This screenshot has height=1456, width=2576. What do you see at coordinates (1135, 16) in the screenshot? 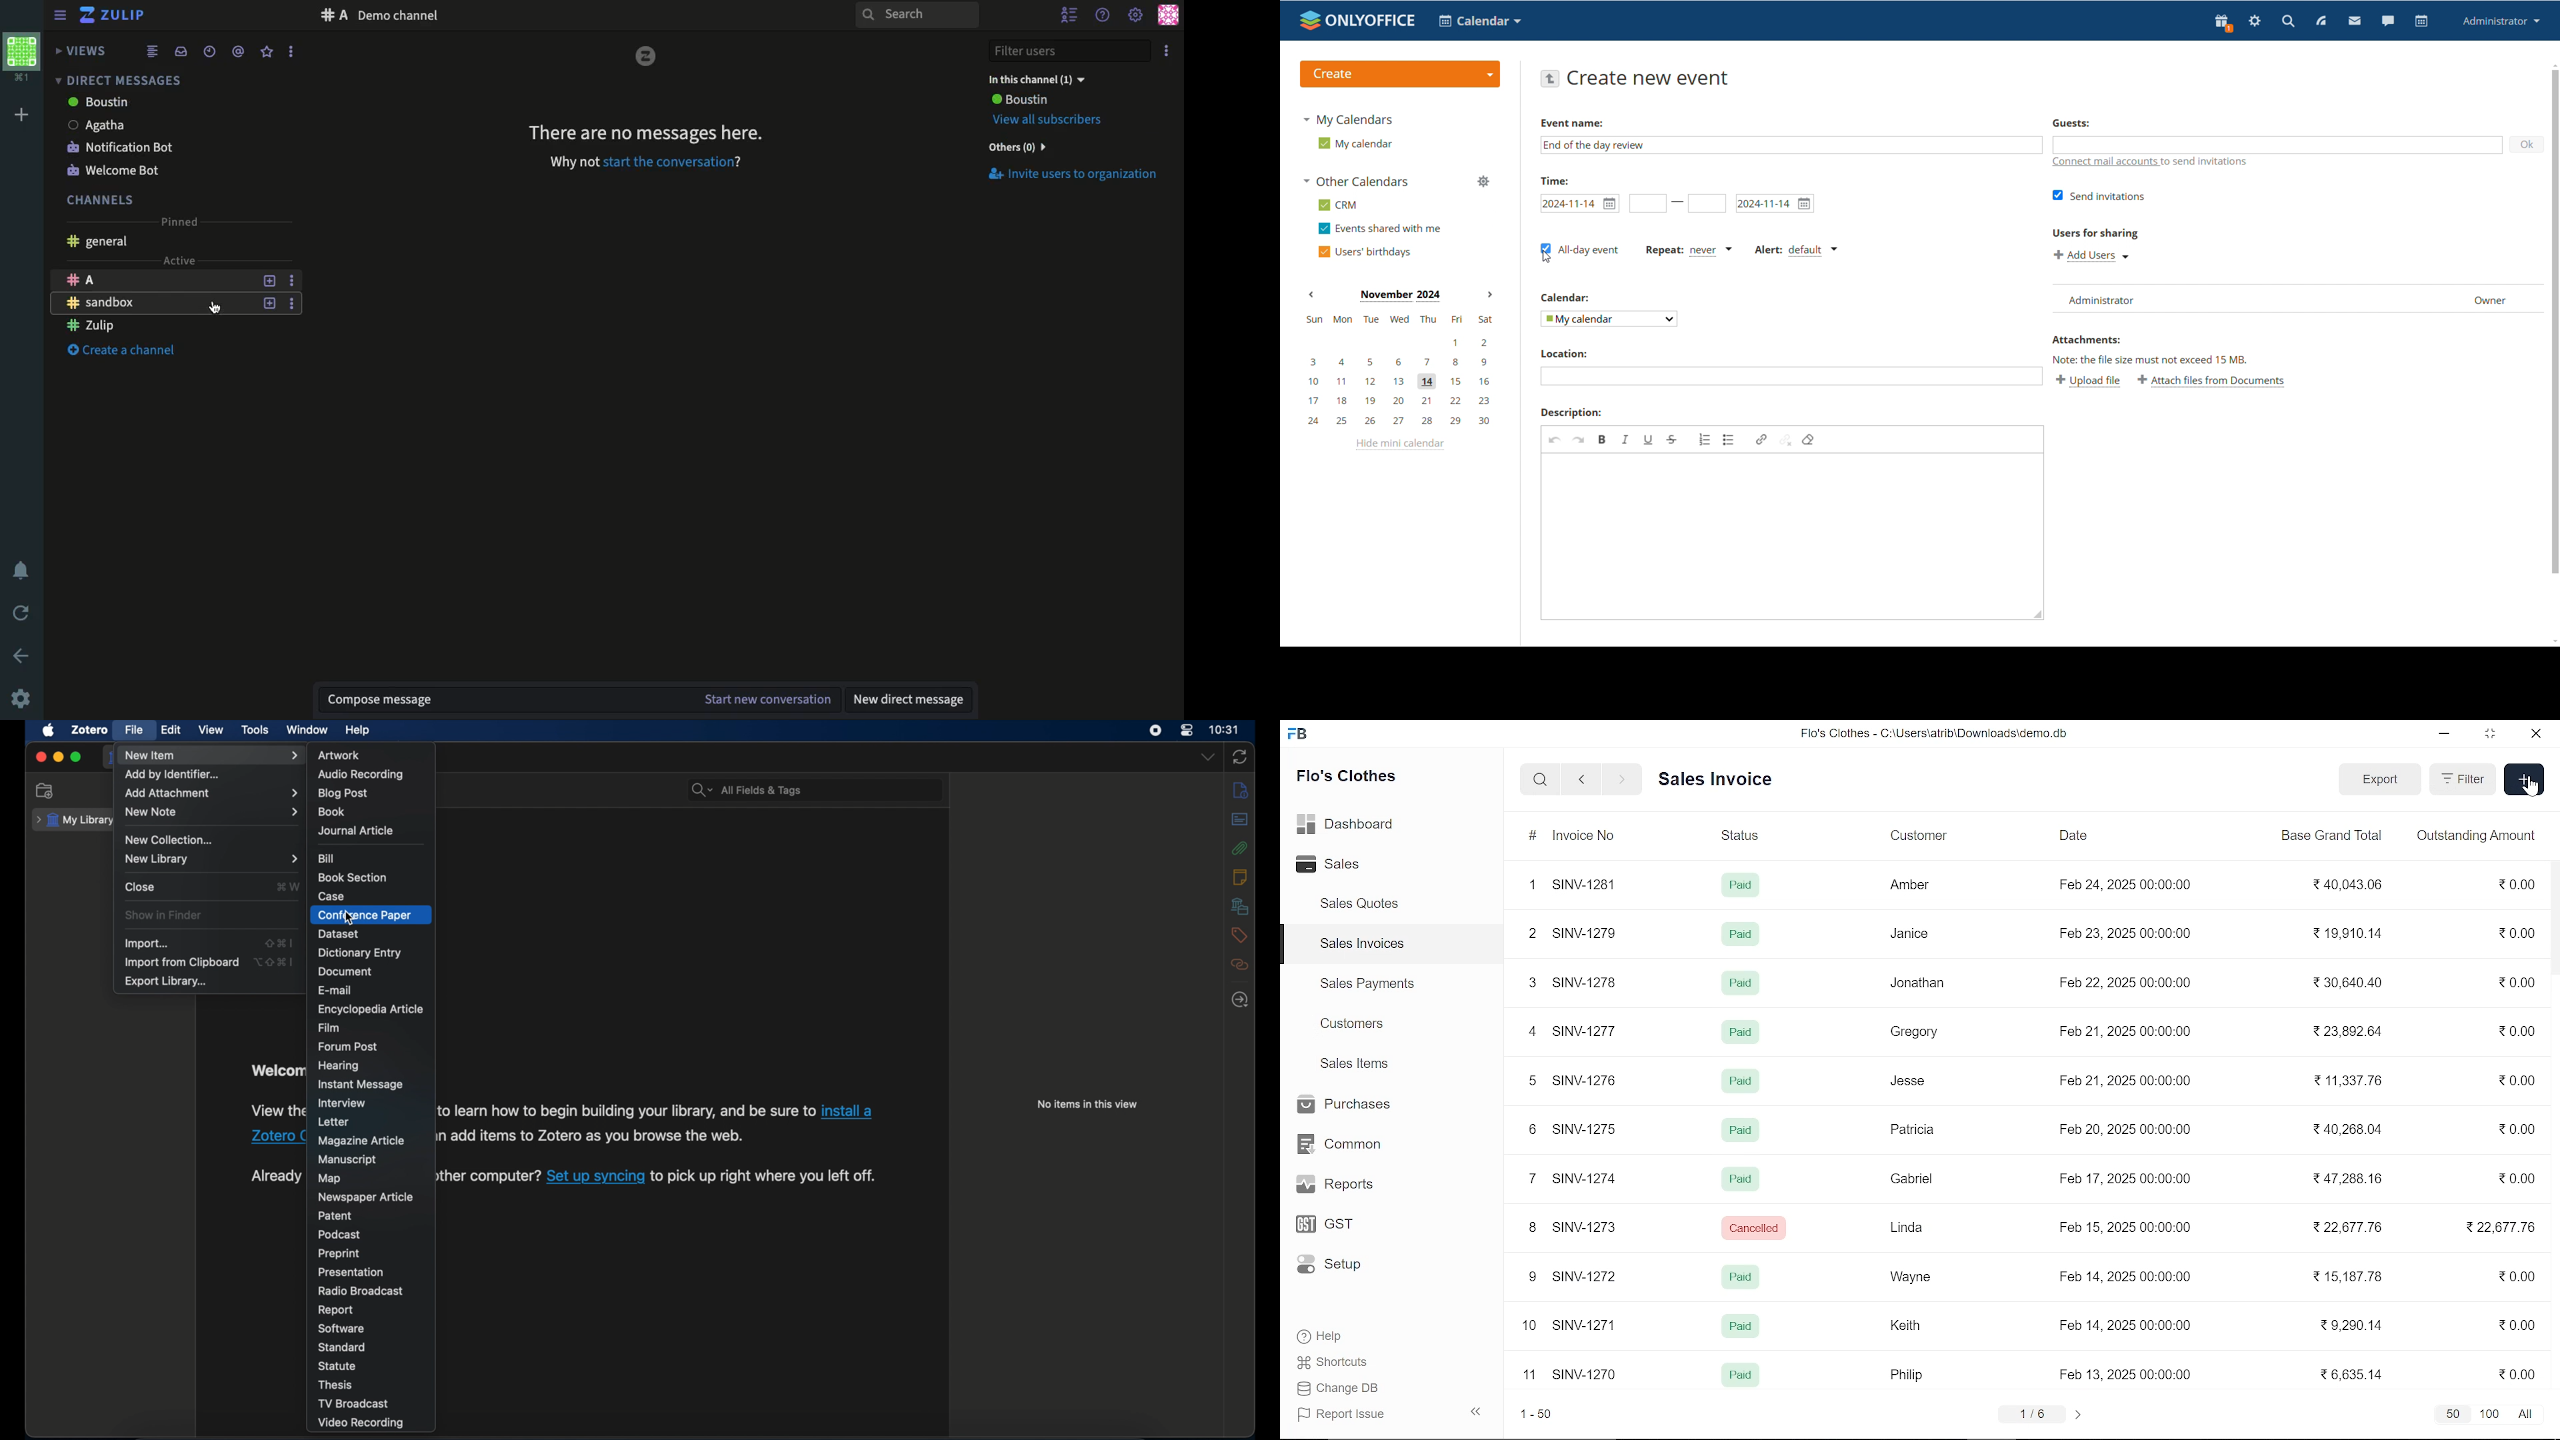
I see `Settings ` at bounding box center [1135, 16].